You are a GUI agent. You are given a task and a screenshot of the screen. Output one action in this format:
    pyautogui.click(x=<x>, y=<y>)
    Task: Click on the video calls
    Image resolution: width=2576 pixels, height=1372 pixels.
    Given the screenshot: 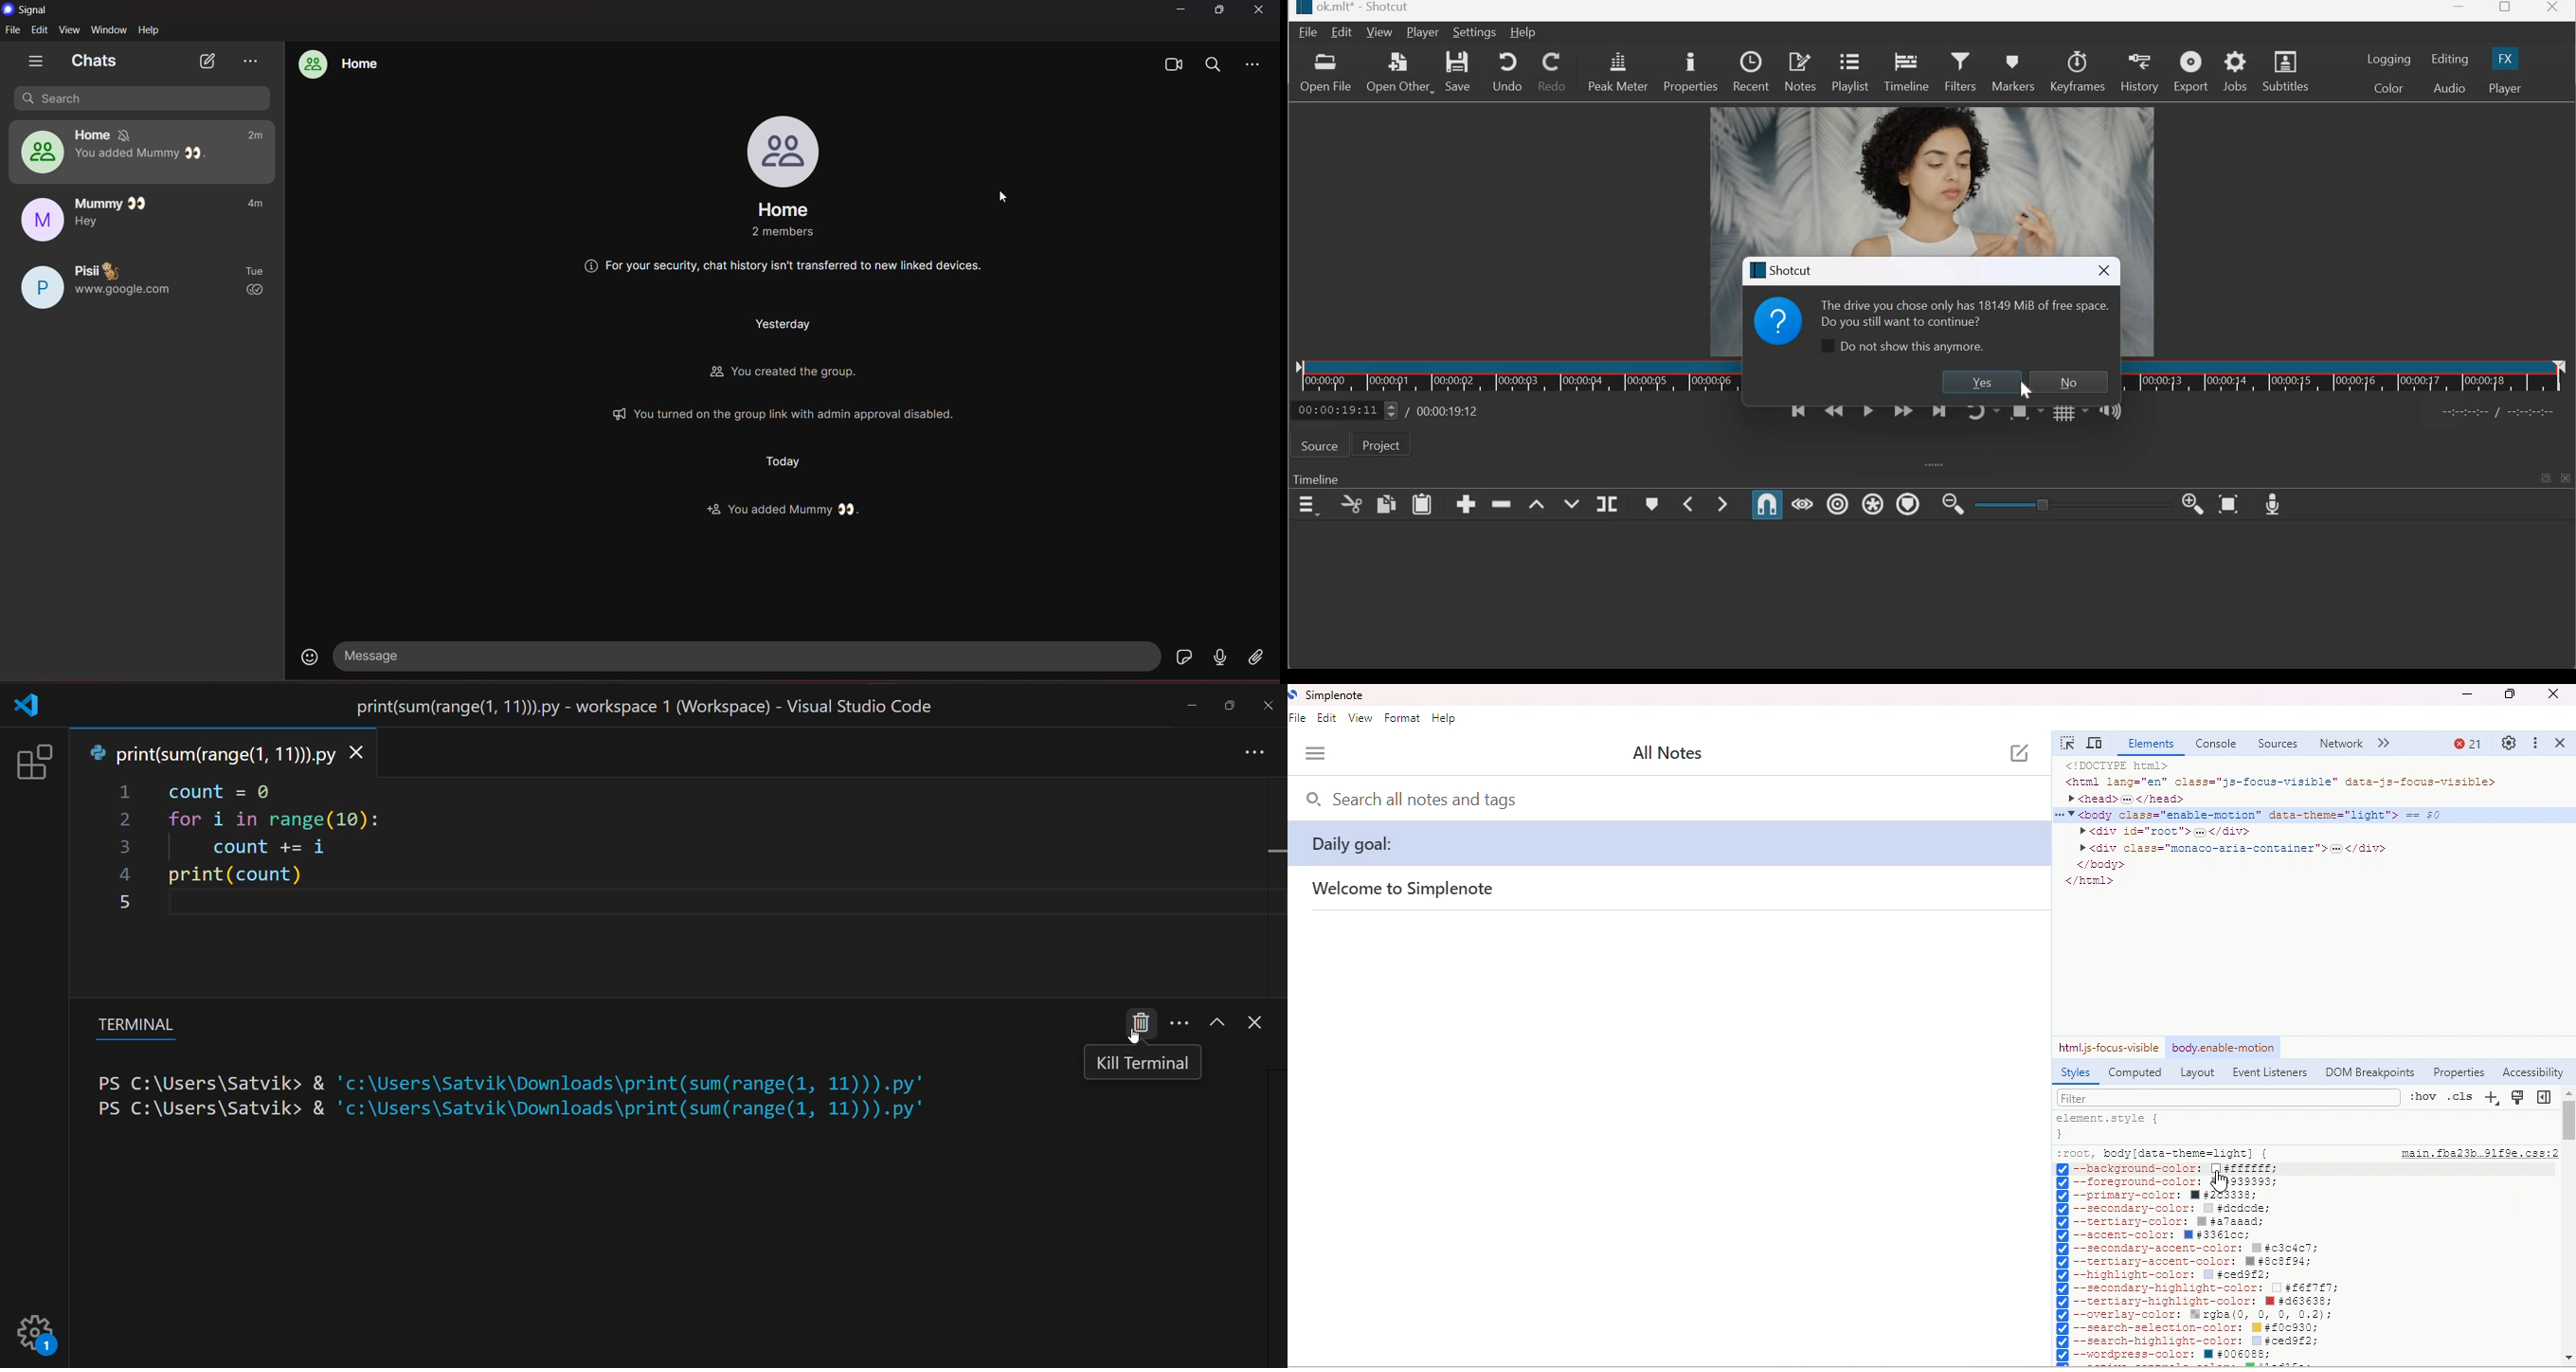 What is the action you would take?
    pyautogui.click(x=1169, y=65)
    